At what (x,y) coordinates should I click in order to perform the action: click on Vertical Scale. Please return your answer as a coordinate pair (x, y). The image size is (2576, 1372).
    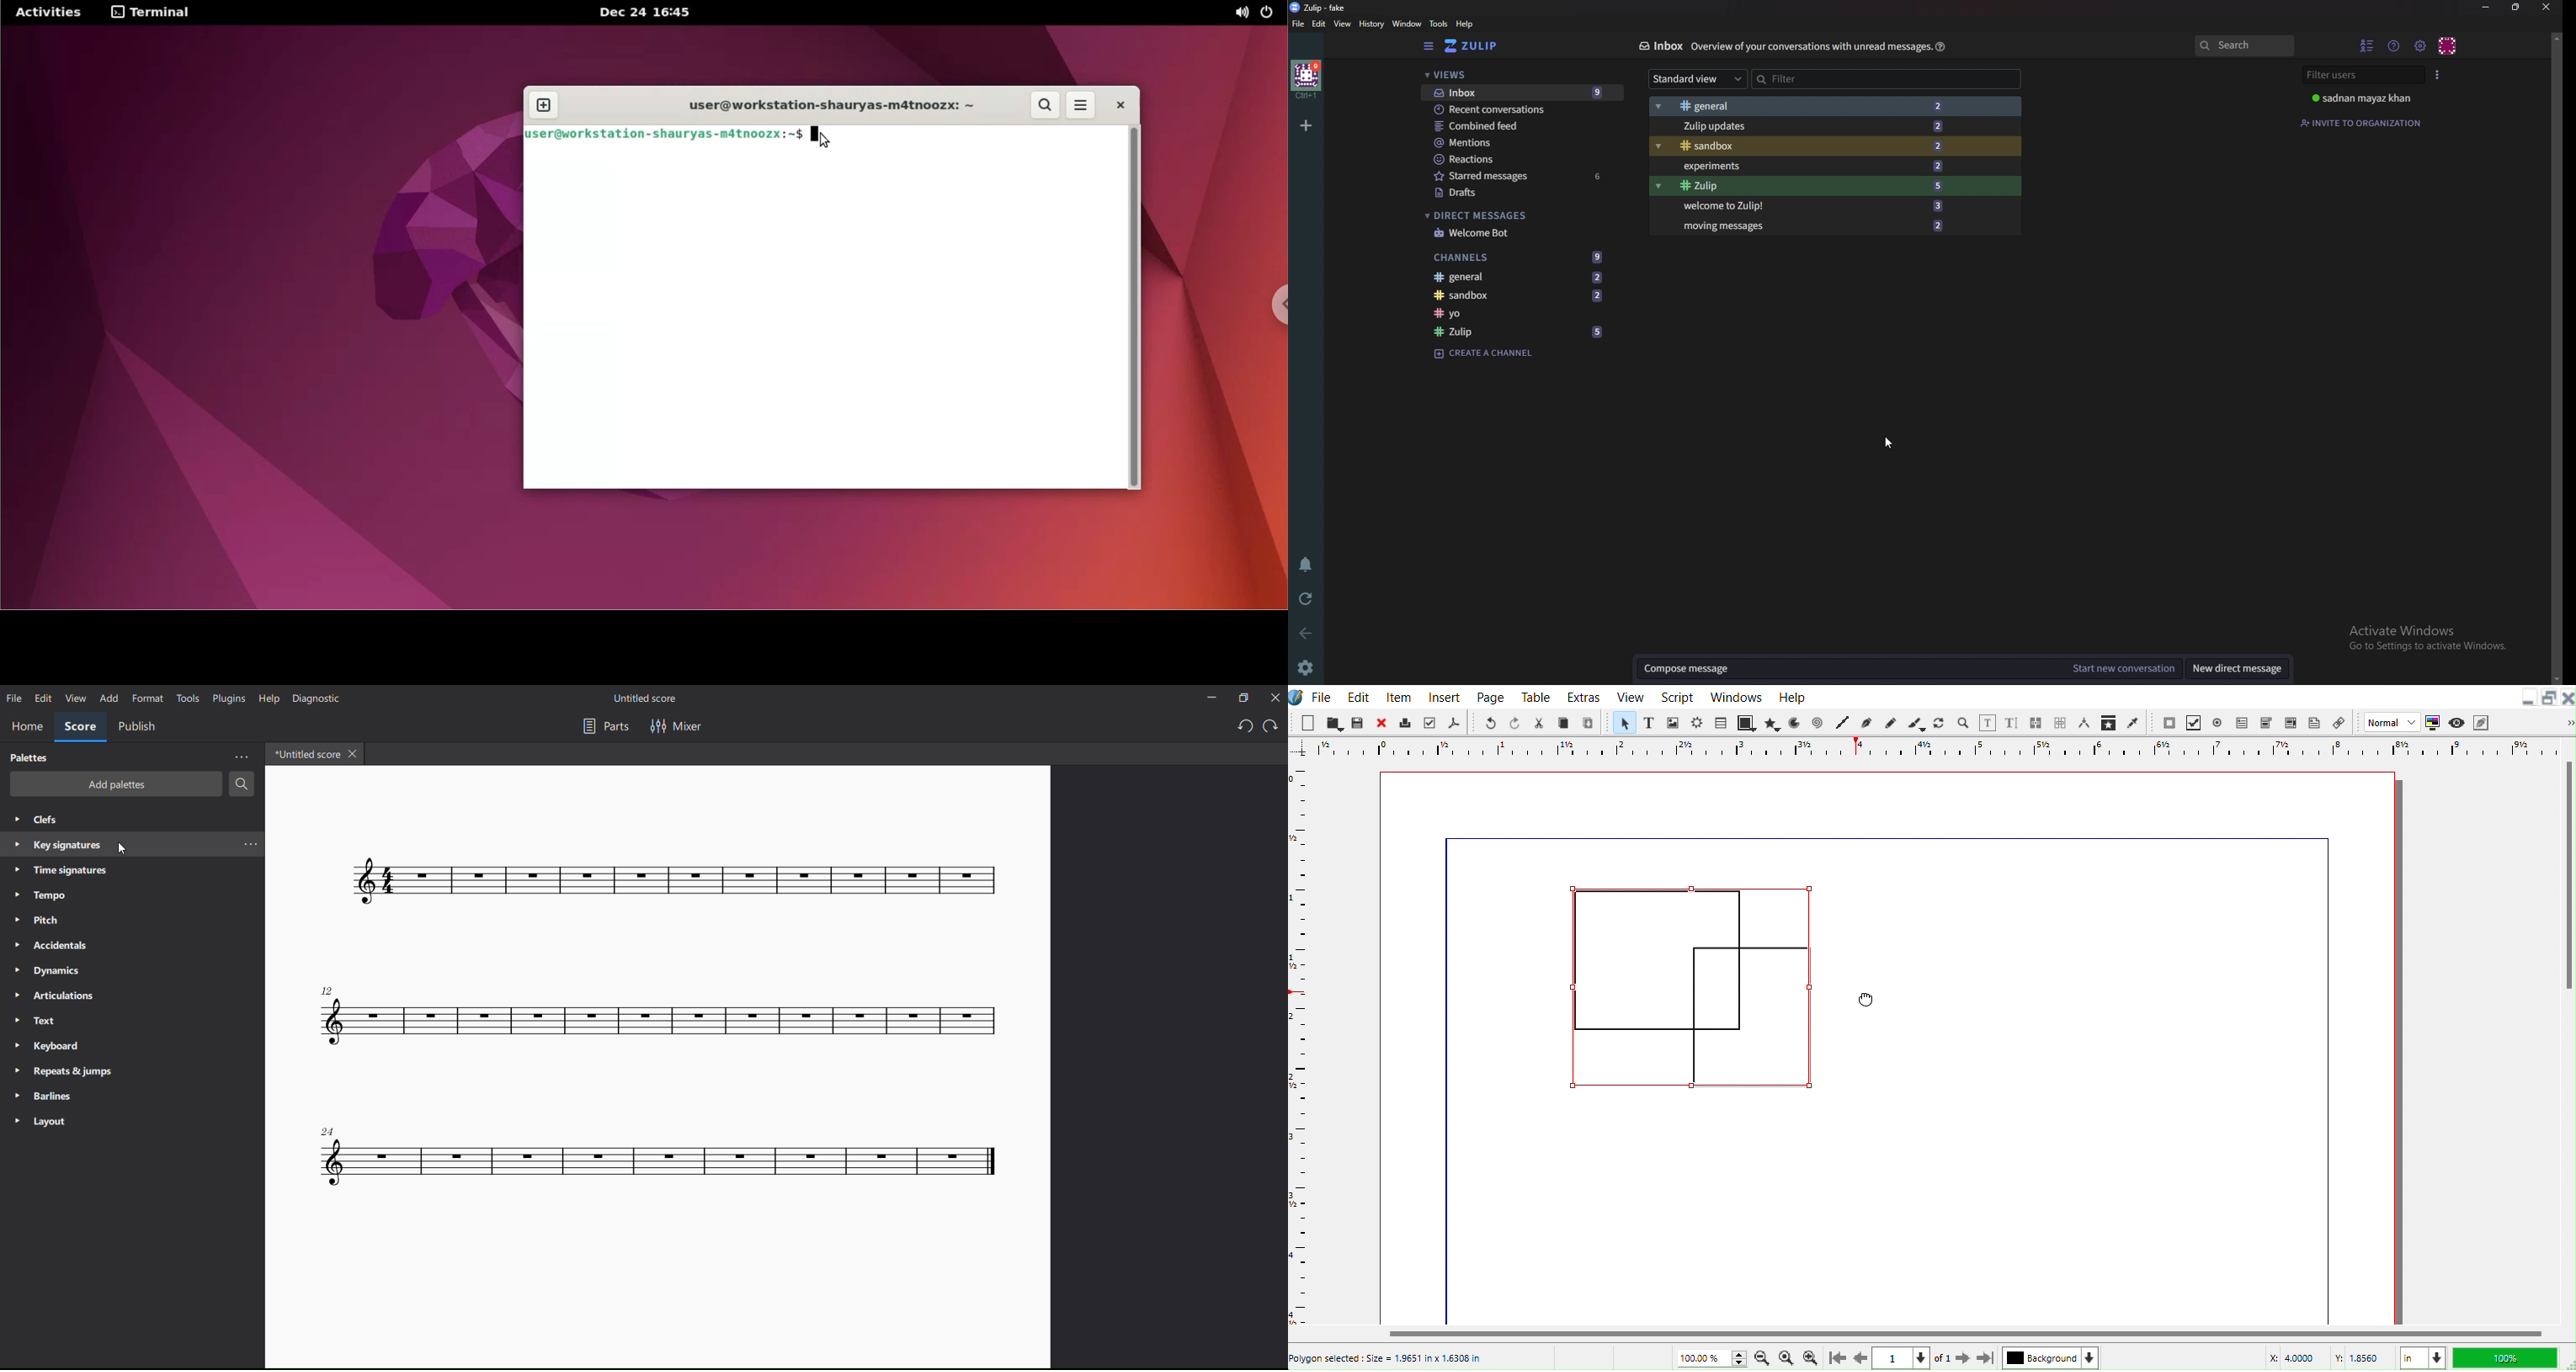
    Looking at the image, I should click on (1921, 750).